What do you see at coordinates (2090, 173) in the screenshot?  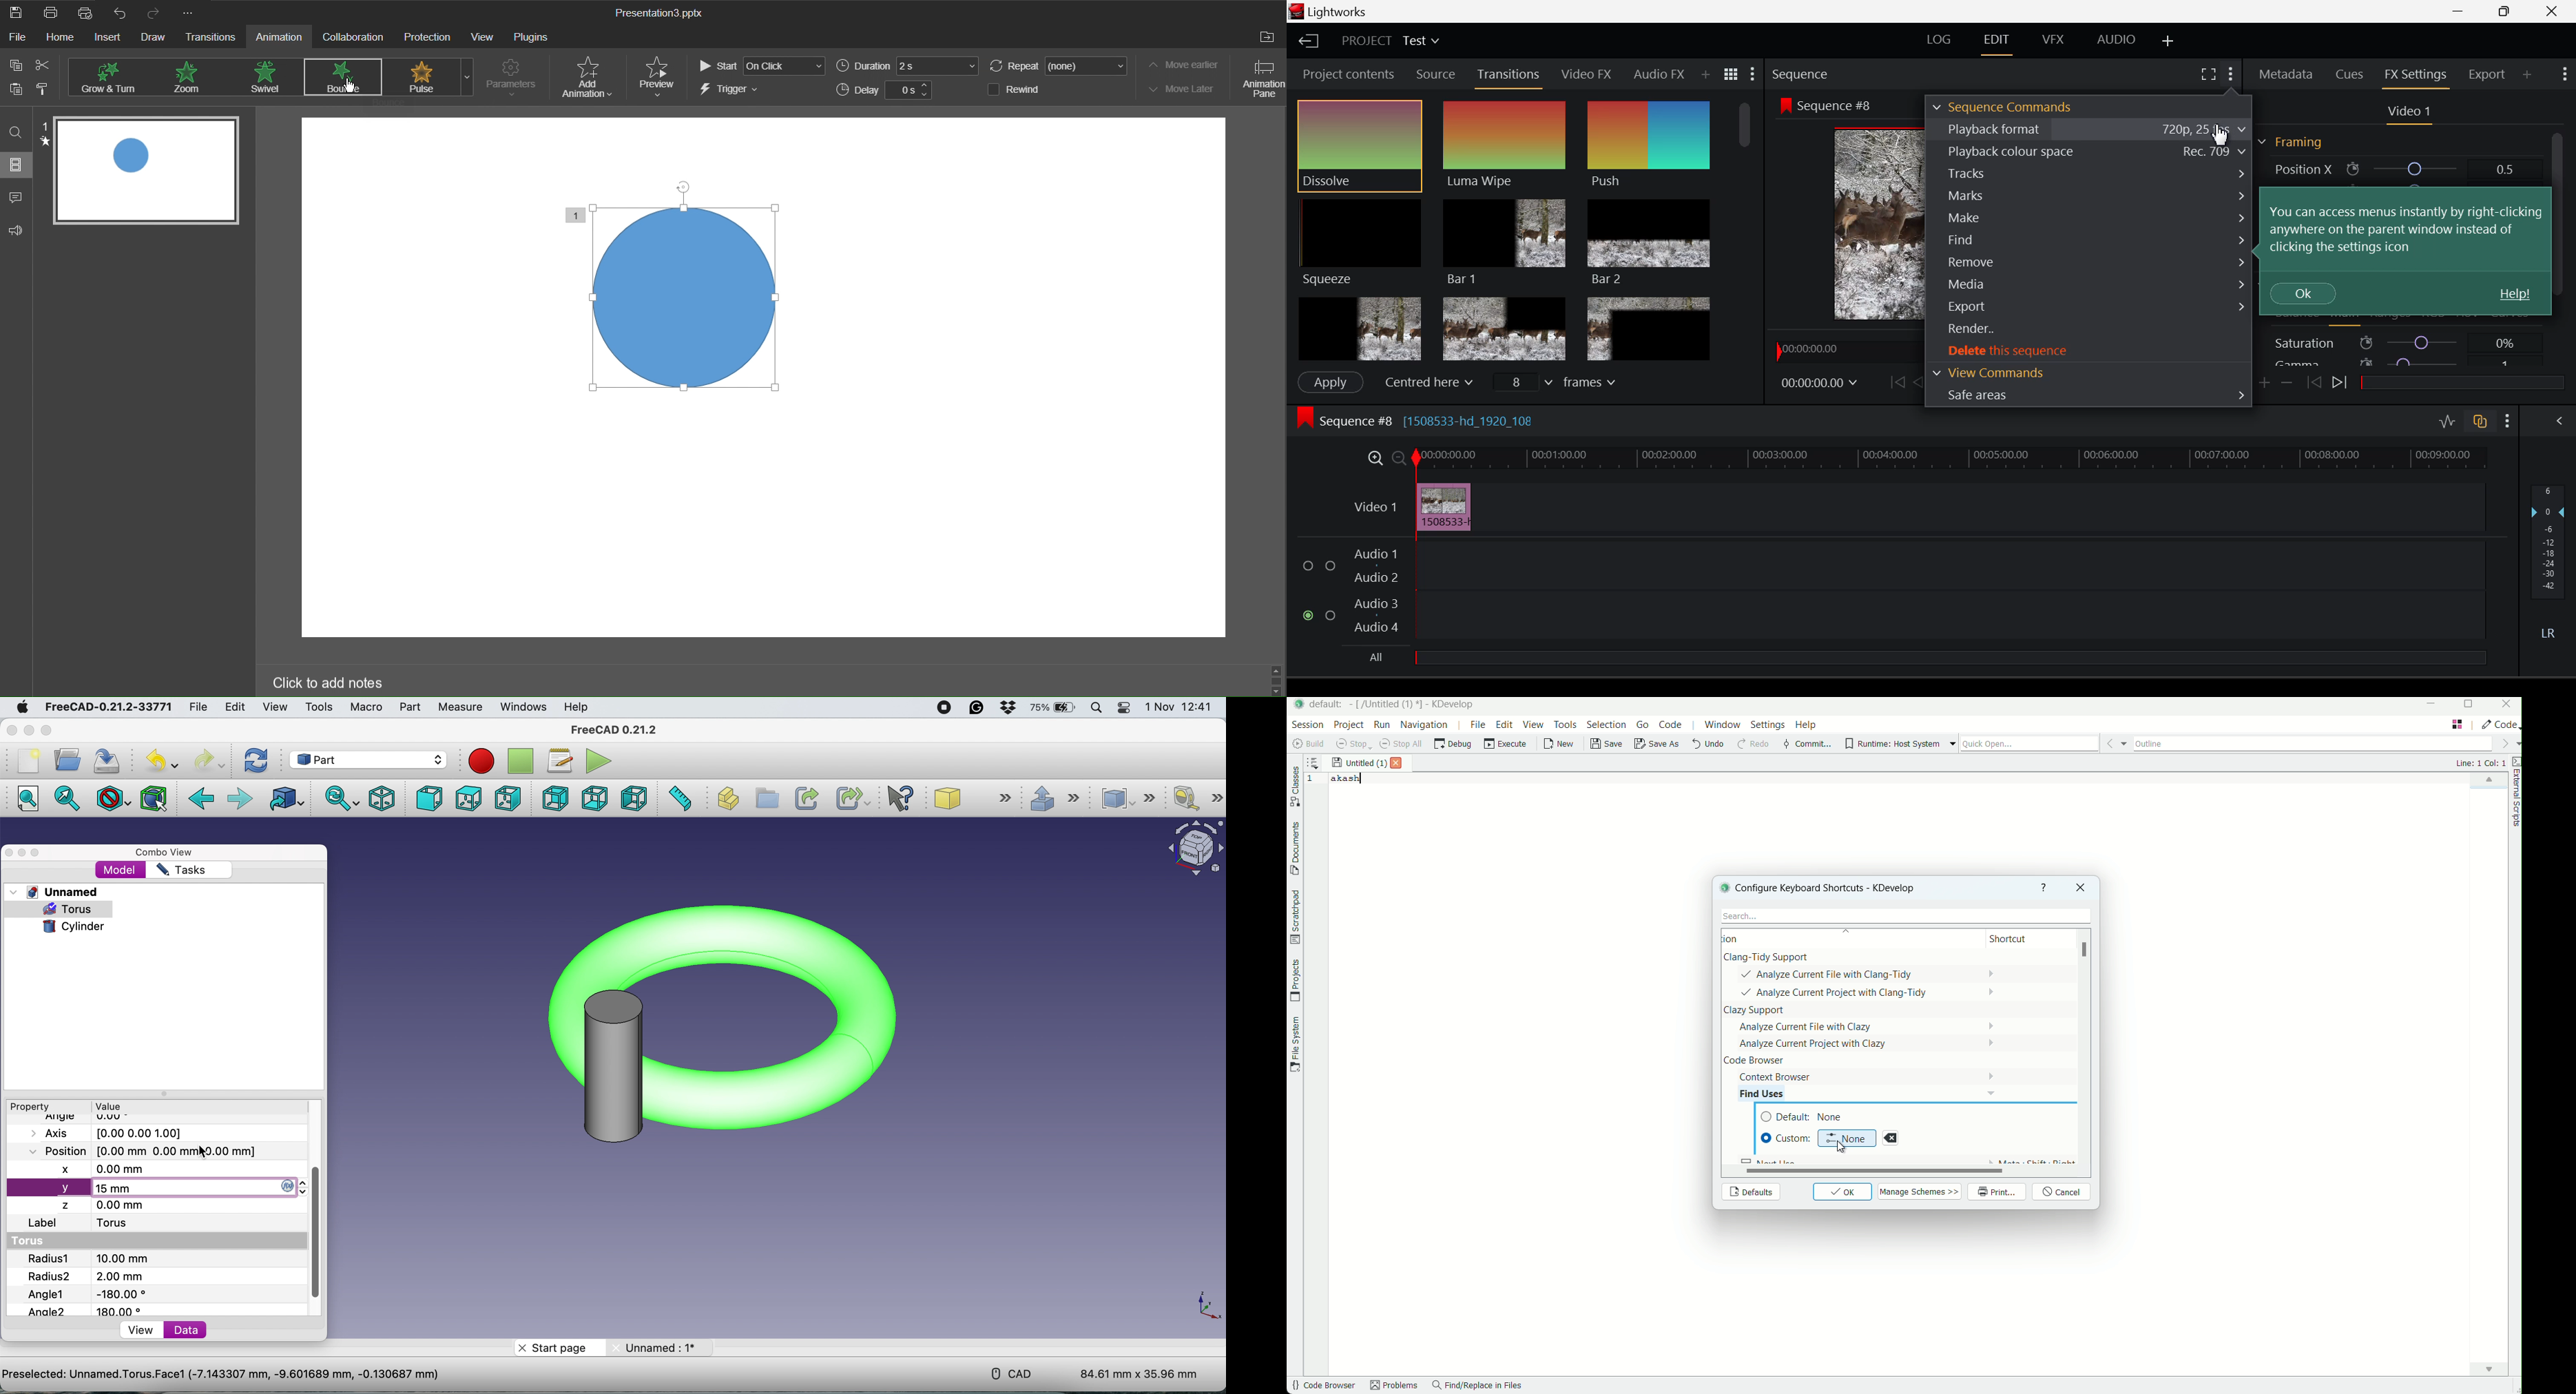 I see `Tracks` at bounding box center [2090, 173].